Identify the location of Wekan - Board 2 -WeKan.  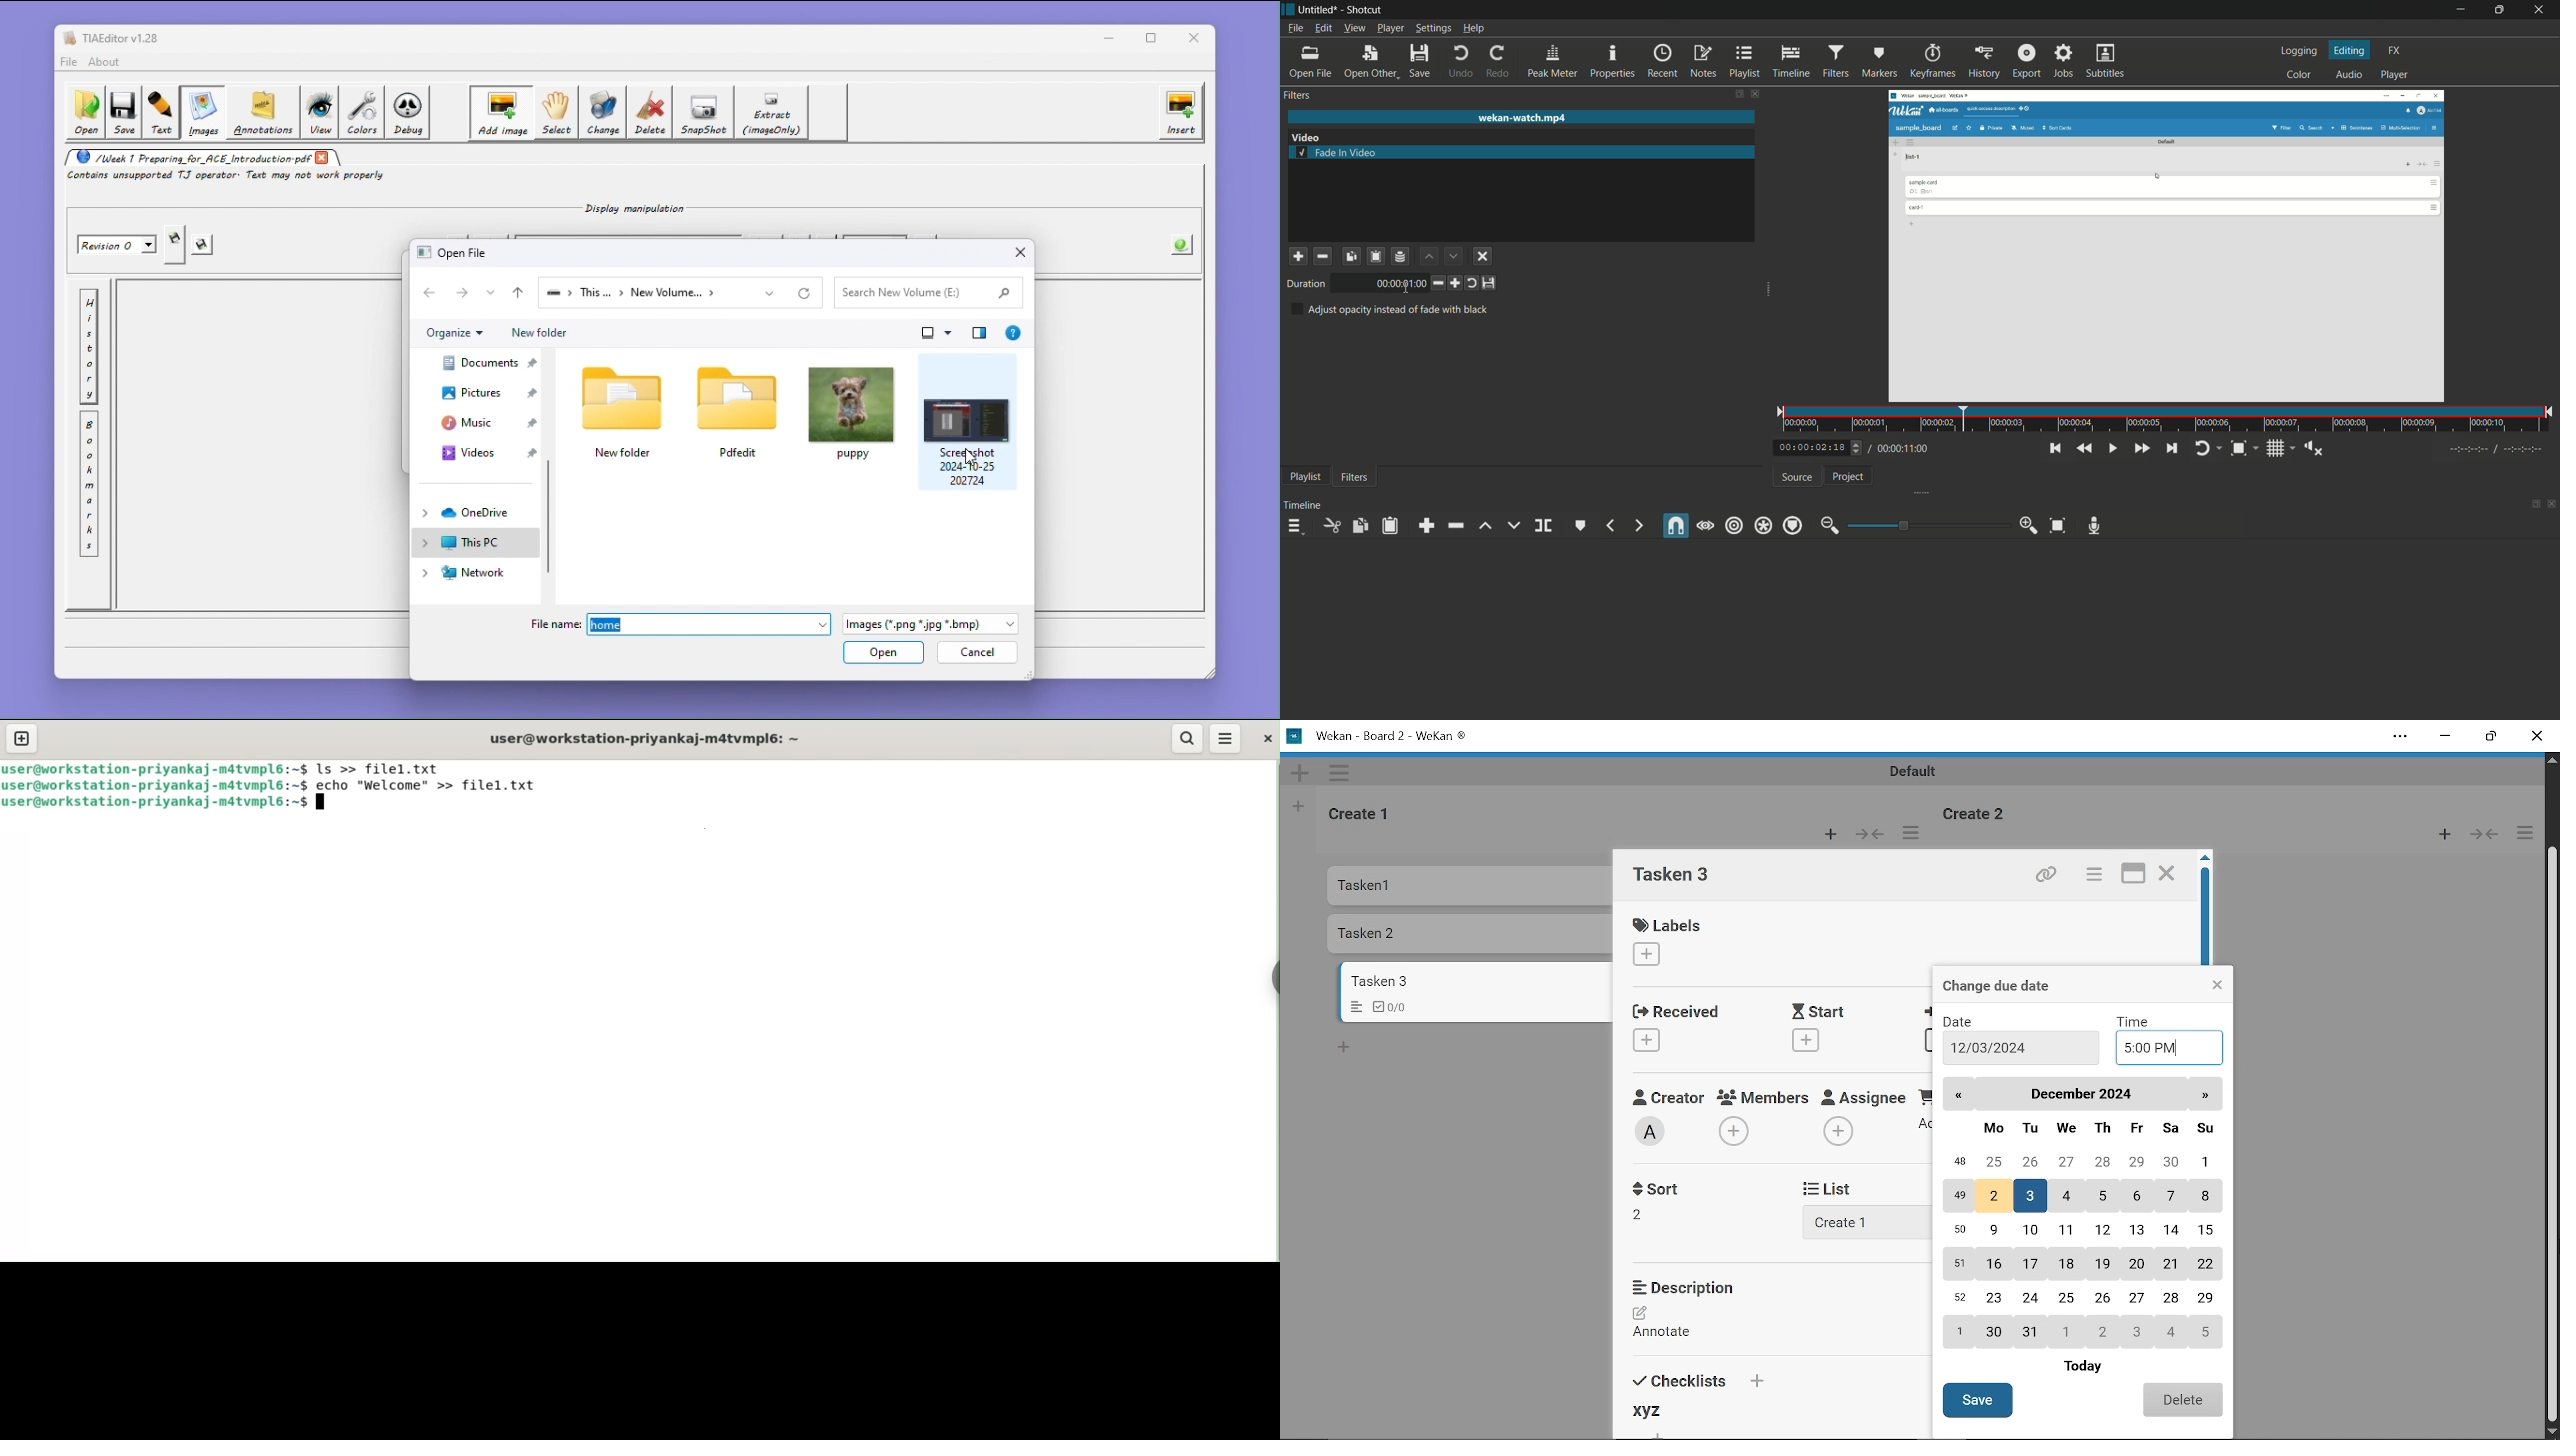
(1380, 735).